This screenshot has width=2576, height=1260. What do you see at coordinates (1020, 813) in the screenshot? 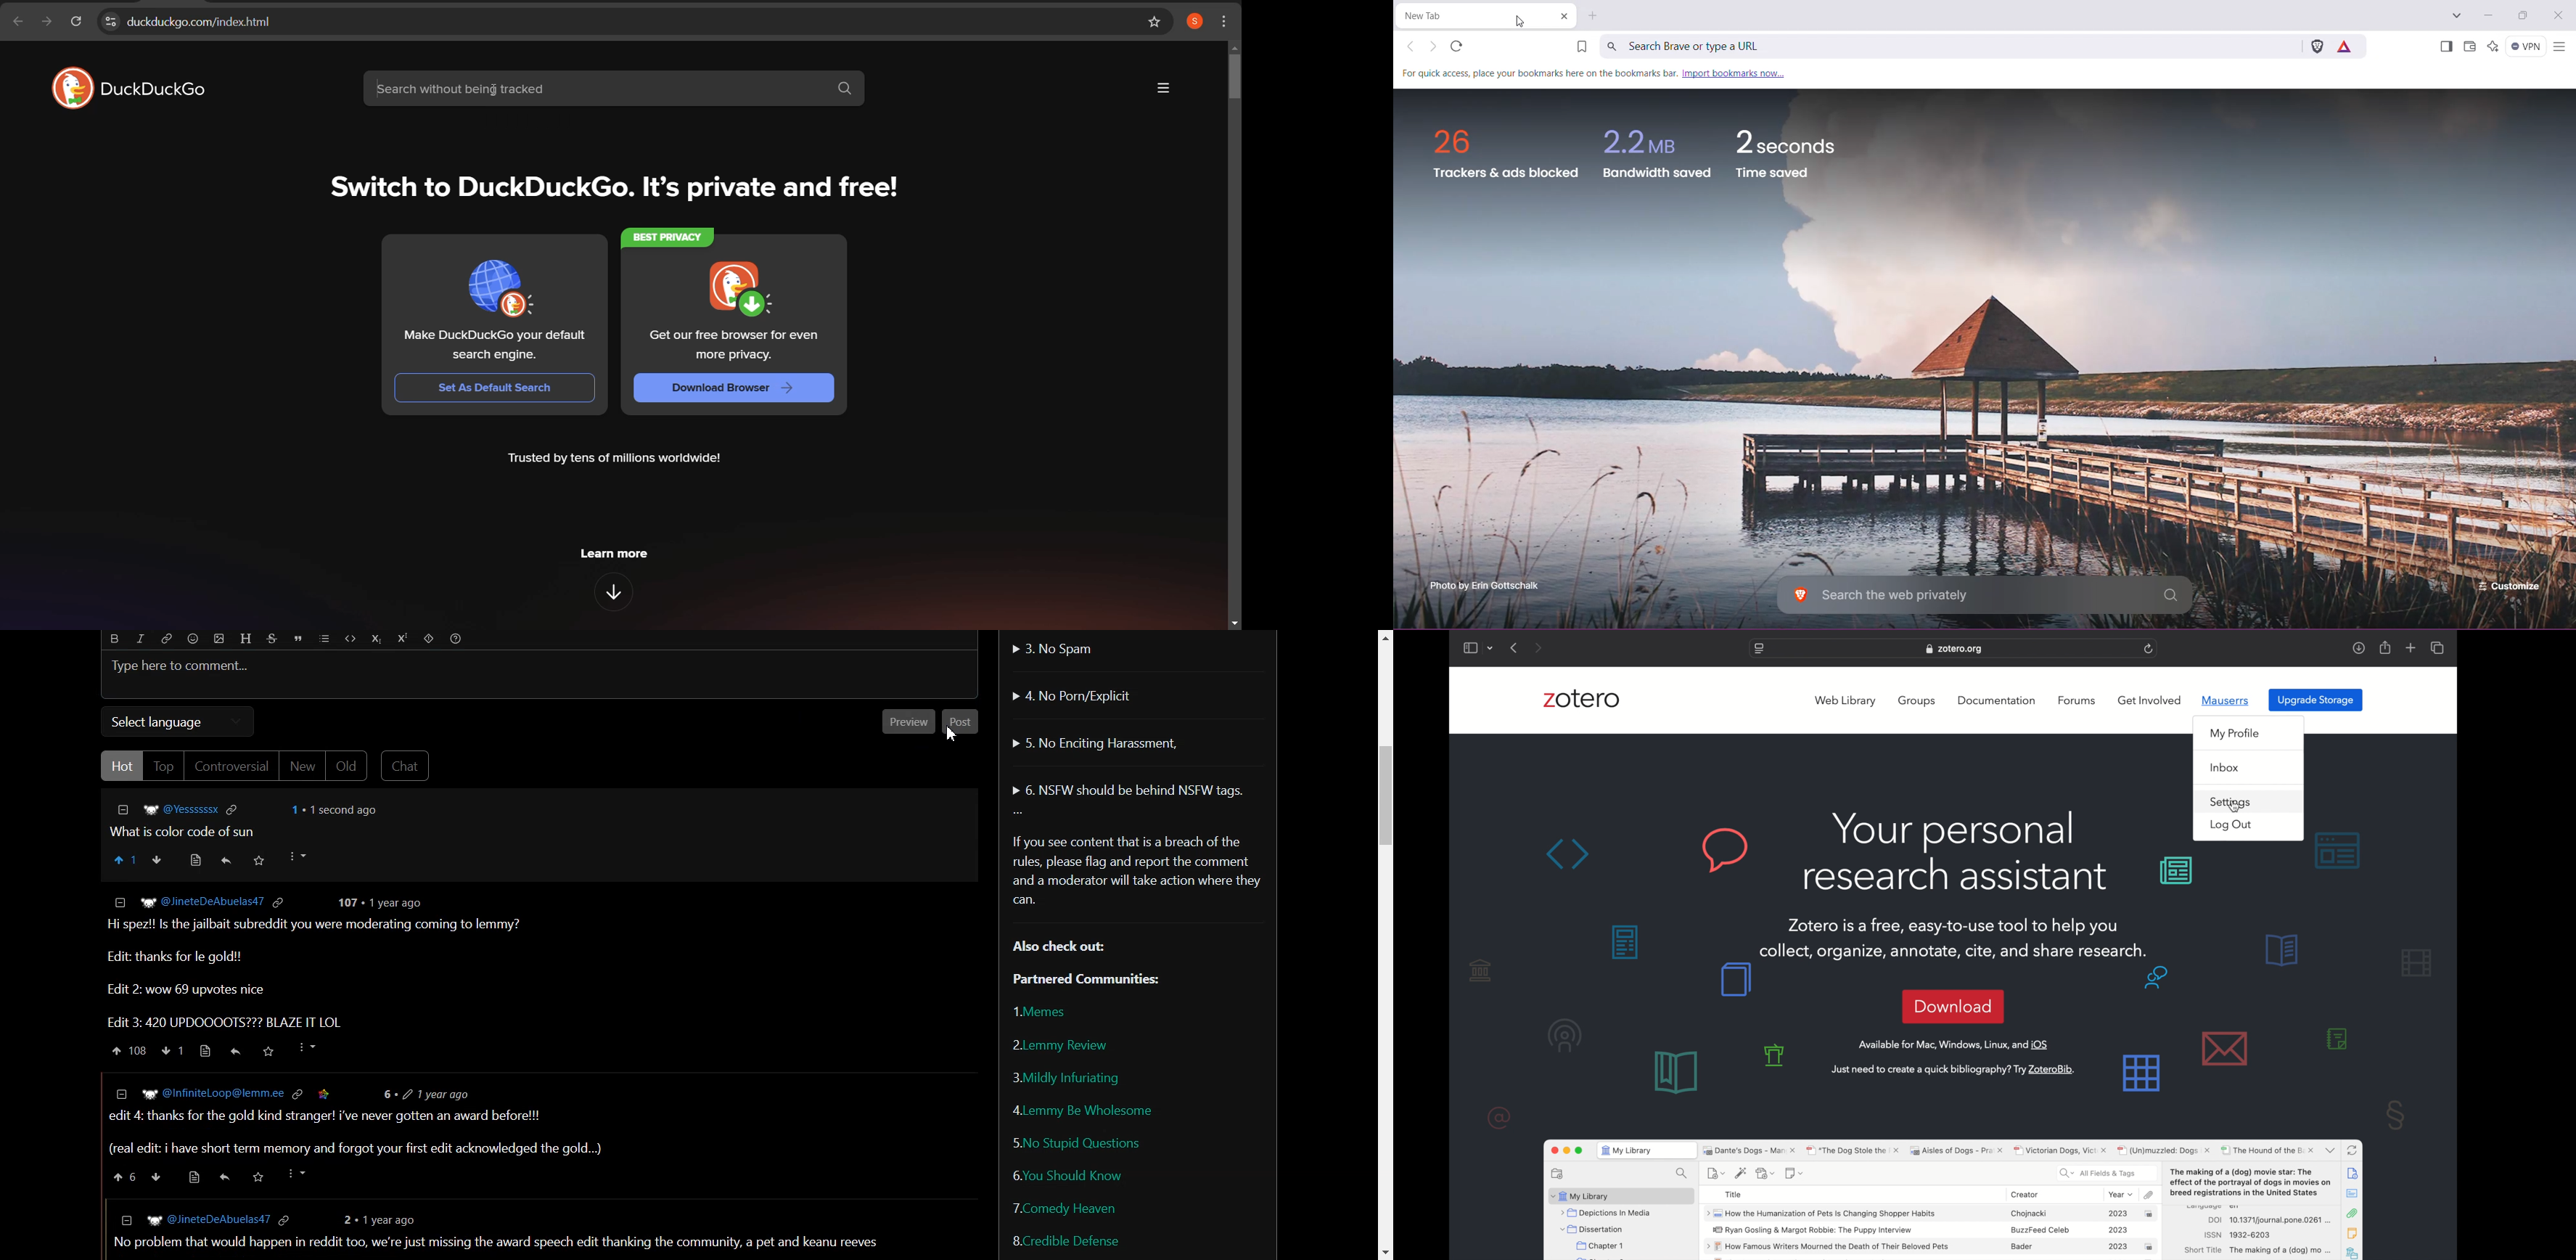
I see `More` at bounding box center [1020, 813].